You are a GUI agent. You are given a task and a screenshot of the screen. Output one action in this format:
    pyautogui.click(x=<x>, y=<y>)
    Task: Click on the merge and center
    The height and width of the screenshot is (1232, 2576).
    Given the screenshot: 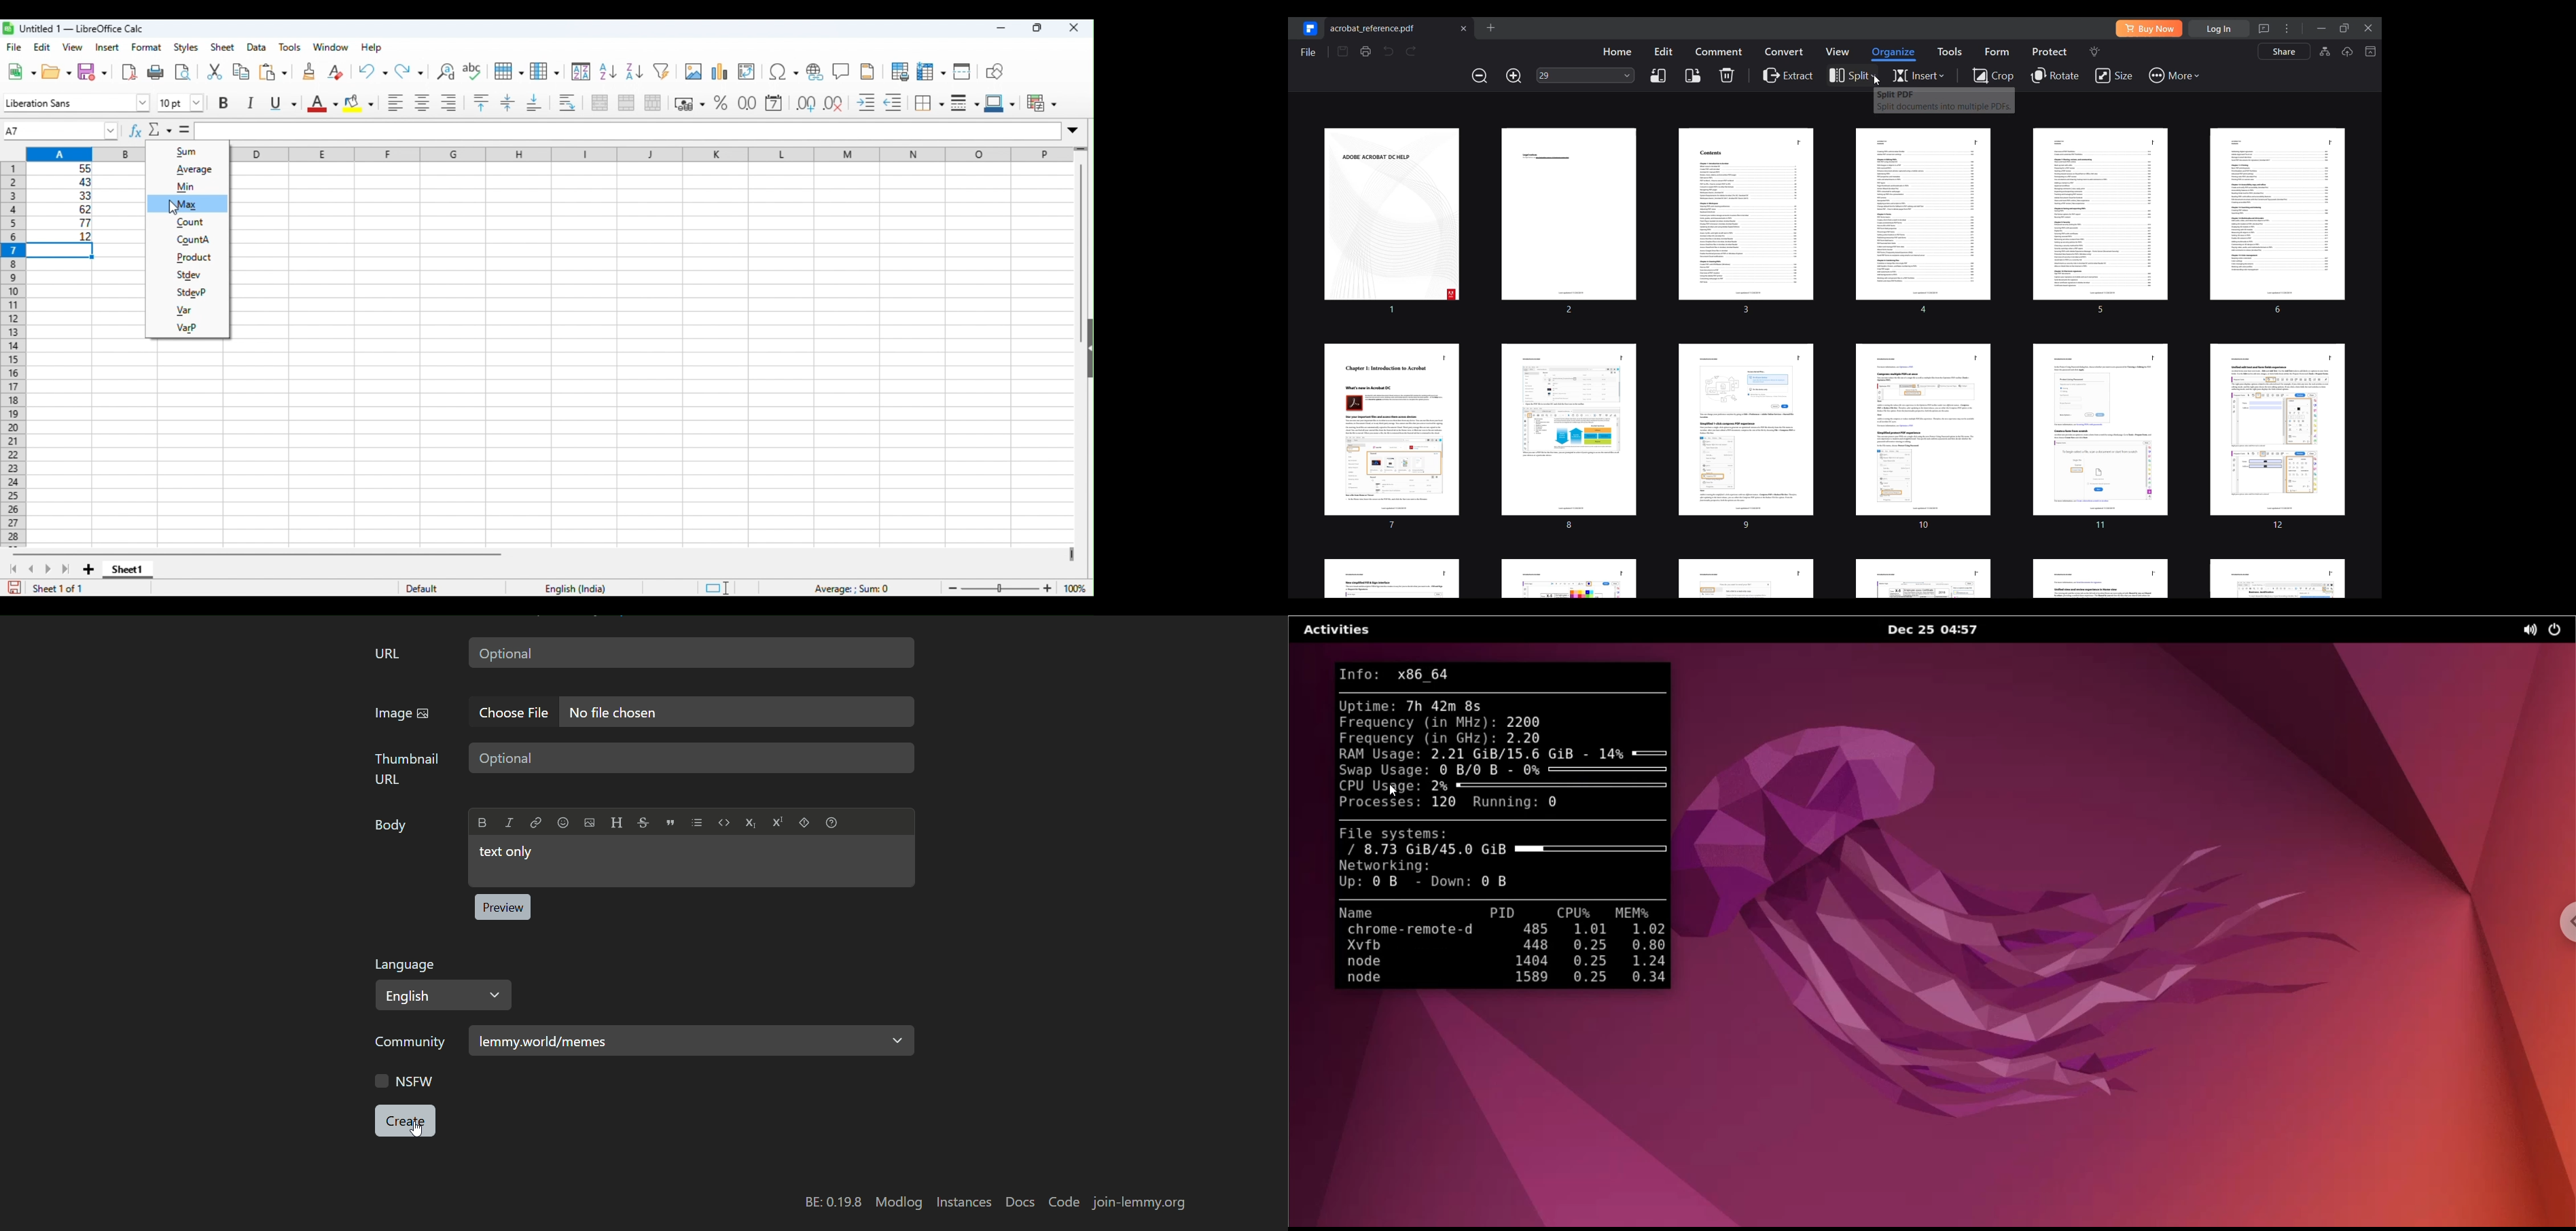 What is the action you would take?
    pyautogui.click(x=600, y=102)
    